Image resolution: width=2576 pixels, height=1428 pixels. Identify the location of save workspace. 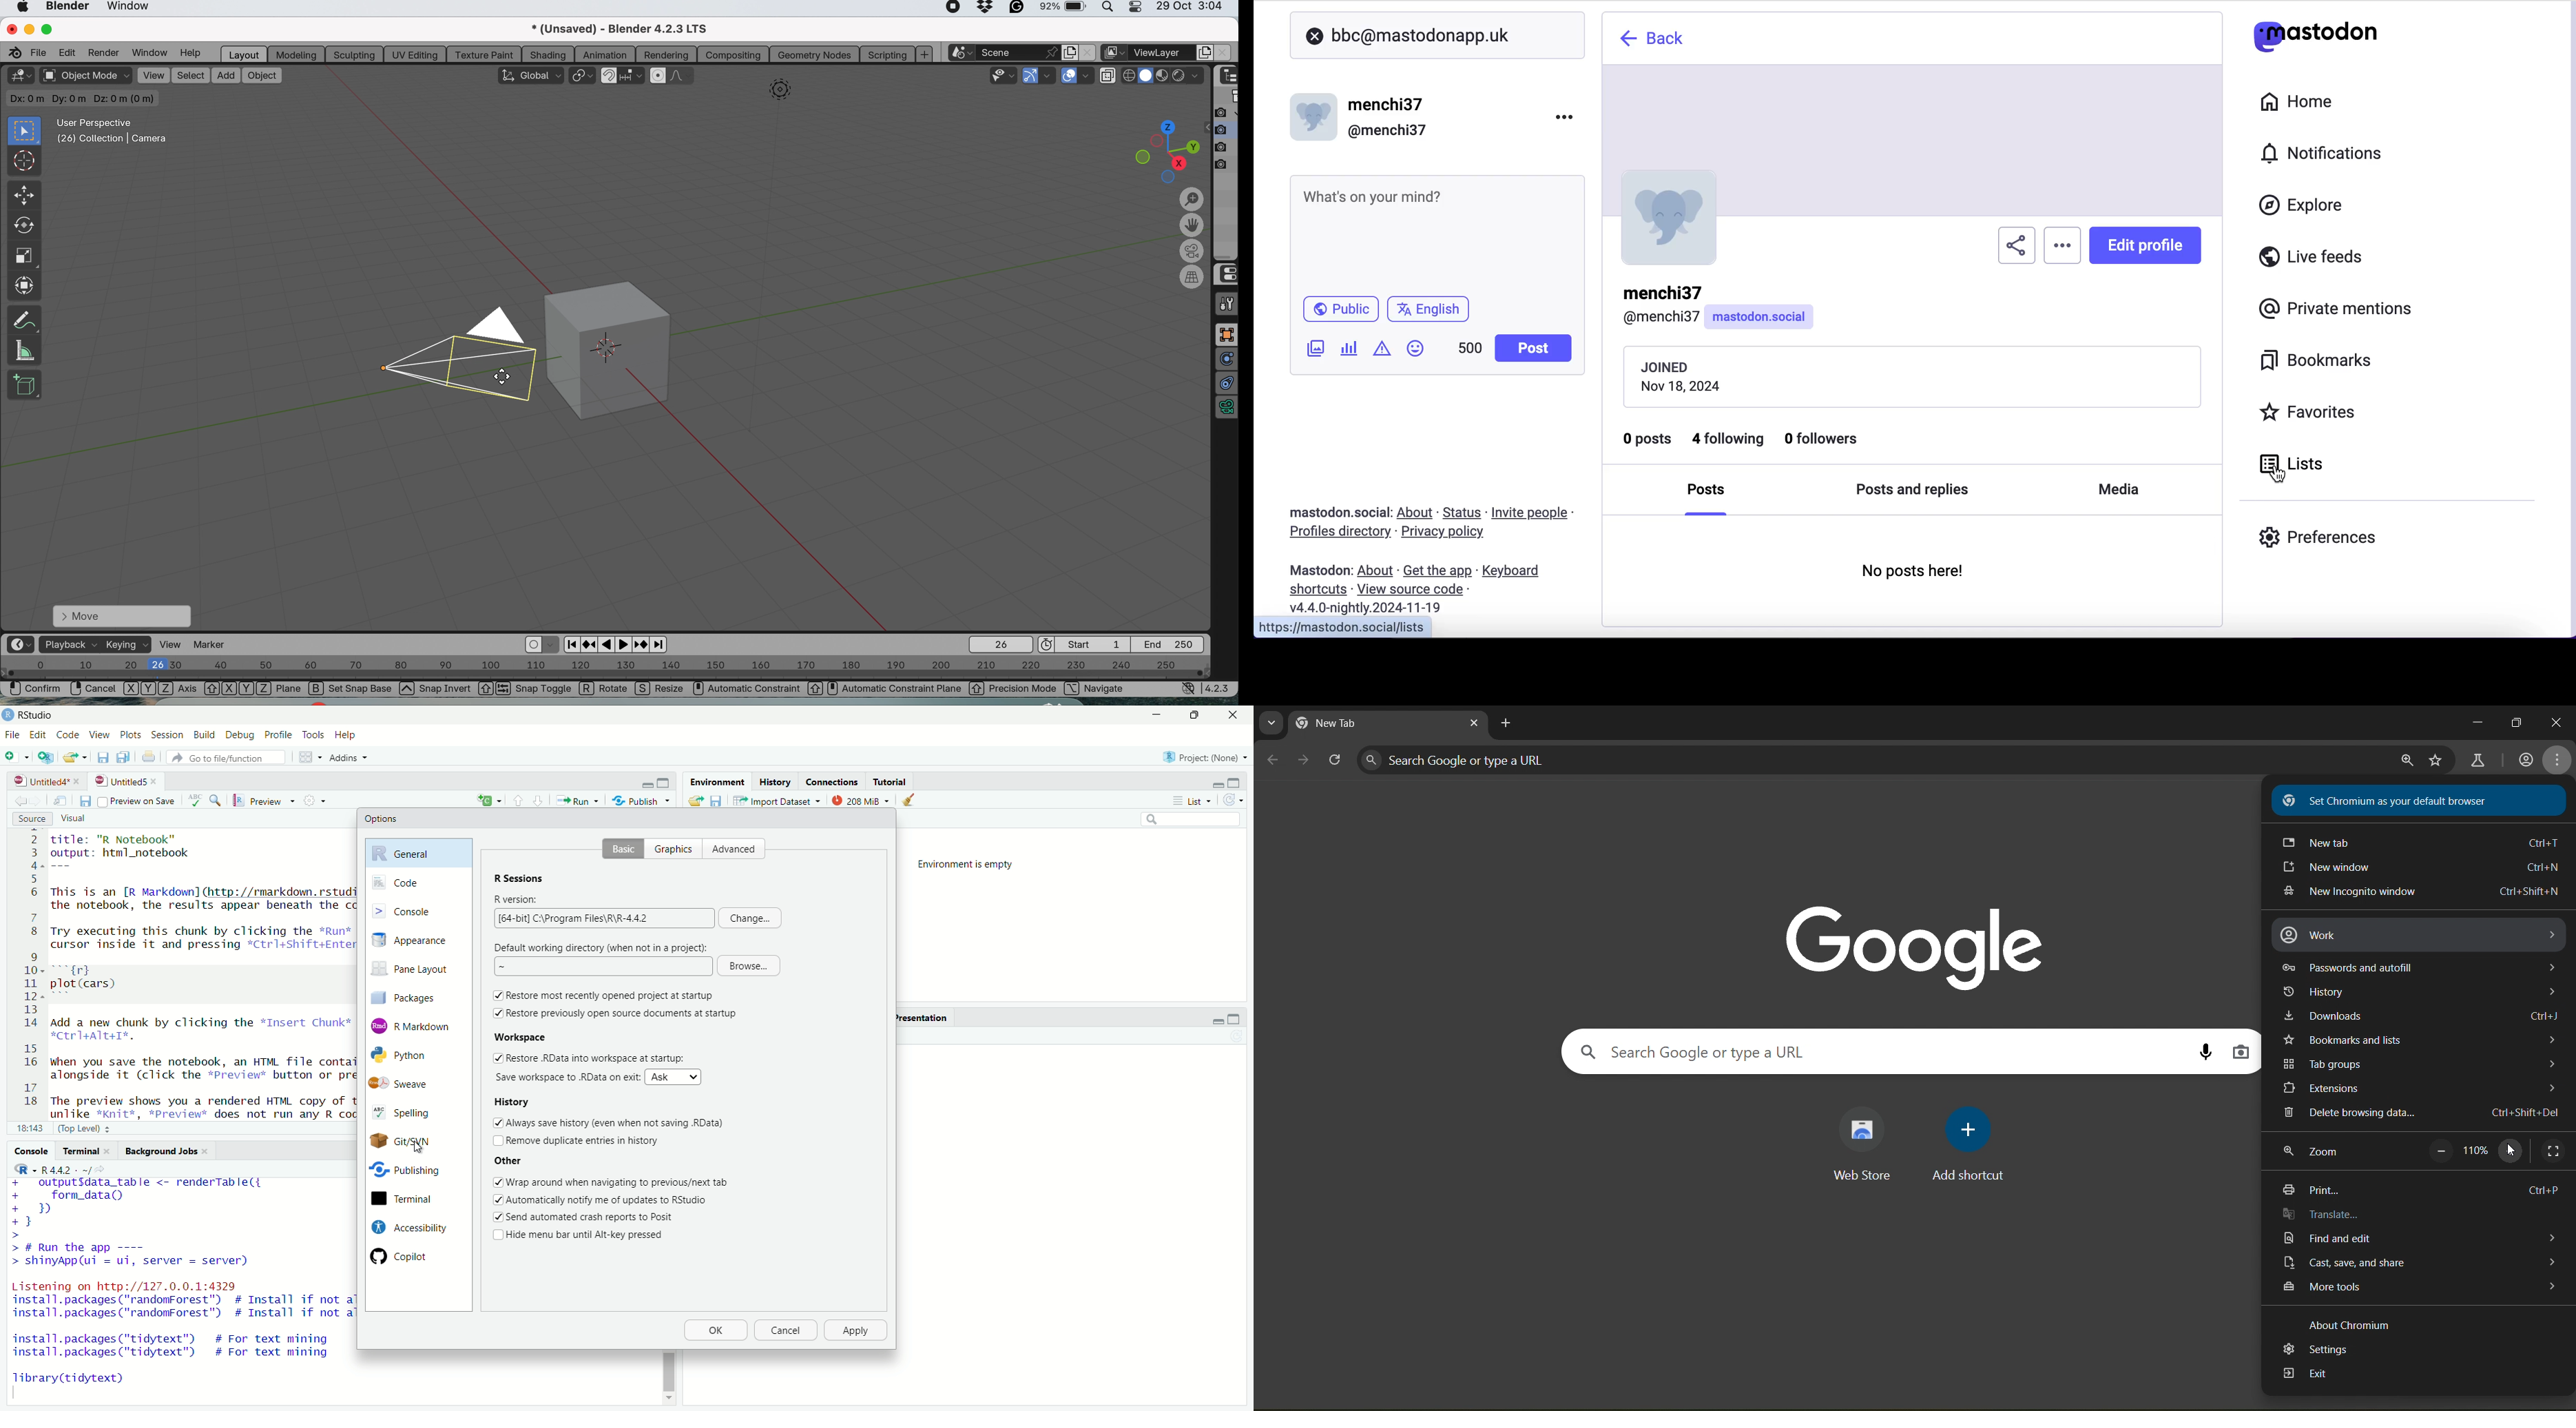
(716, 800).